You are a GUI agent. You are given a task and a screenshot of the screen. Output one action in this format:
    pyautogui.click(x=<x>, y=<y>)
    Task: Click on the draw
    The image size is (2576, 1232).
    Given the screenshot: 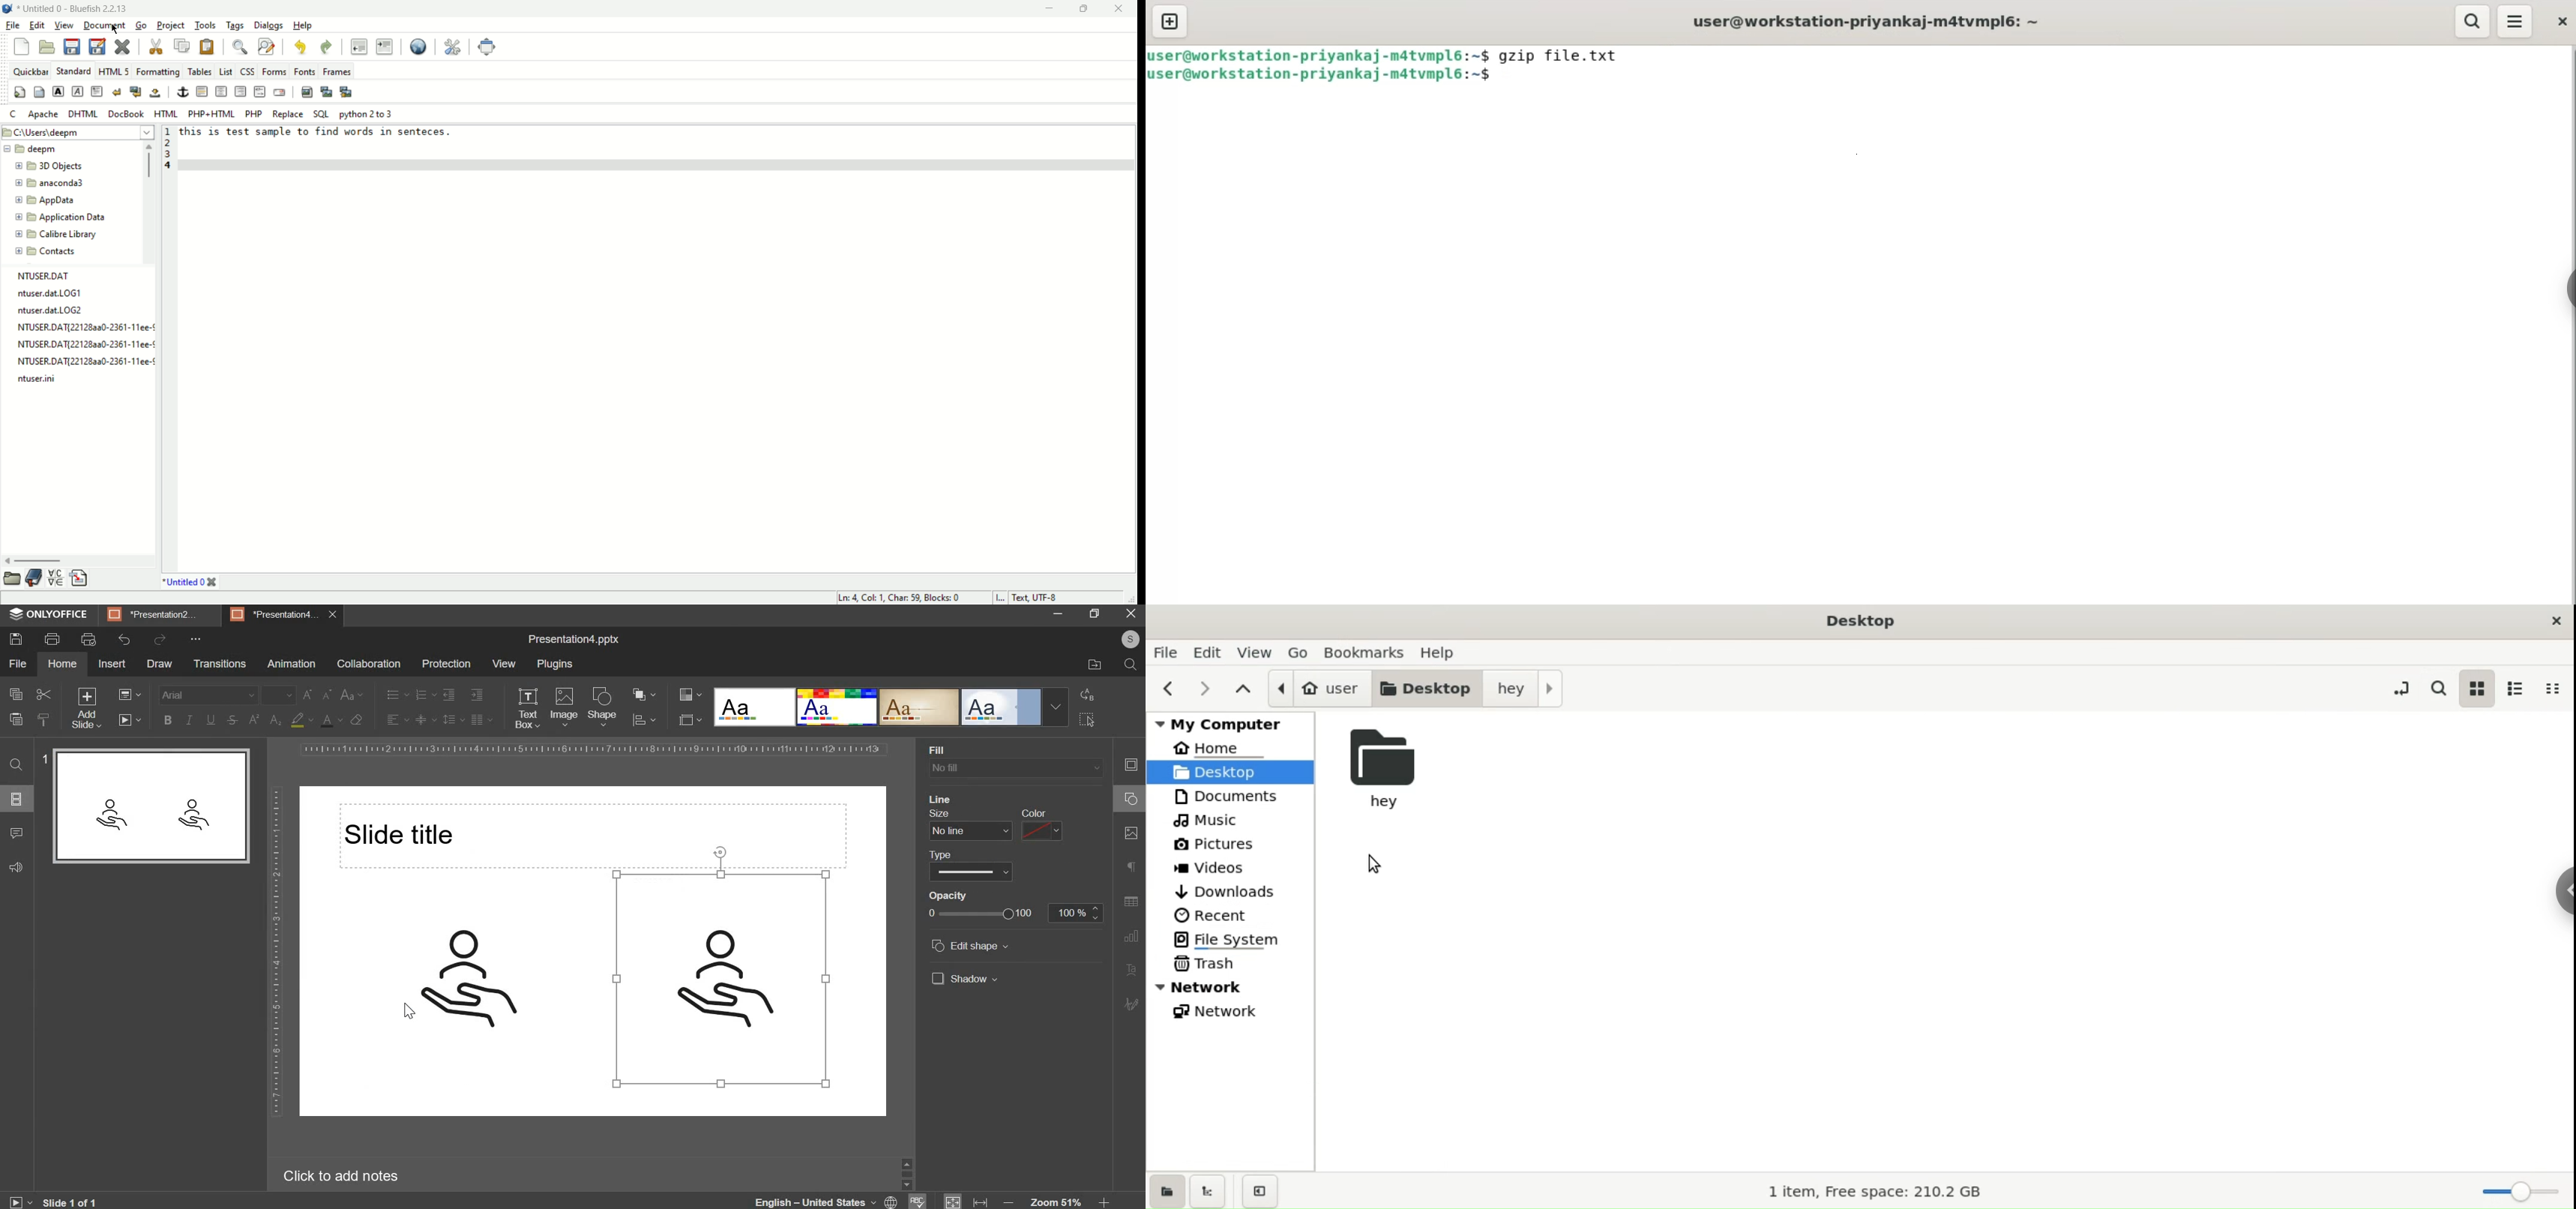 What is the action you would take?
    pyautogui.click(x=160, y=663)
    